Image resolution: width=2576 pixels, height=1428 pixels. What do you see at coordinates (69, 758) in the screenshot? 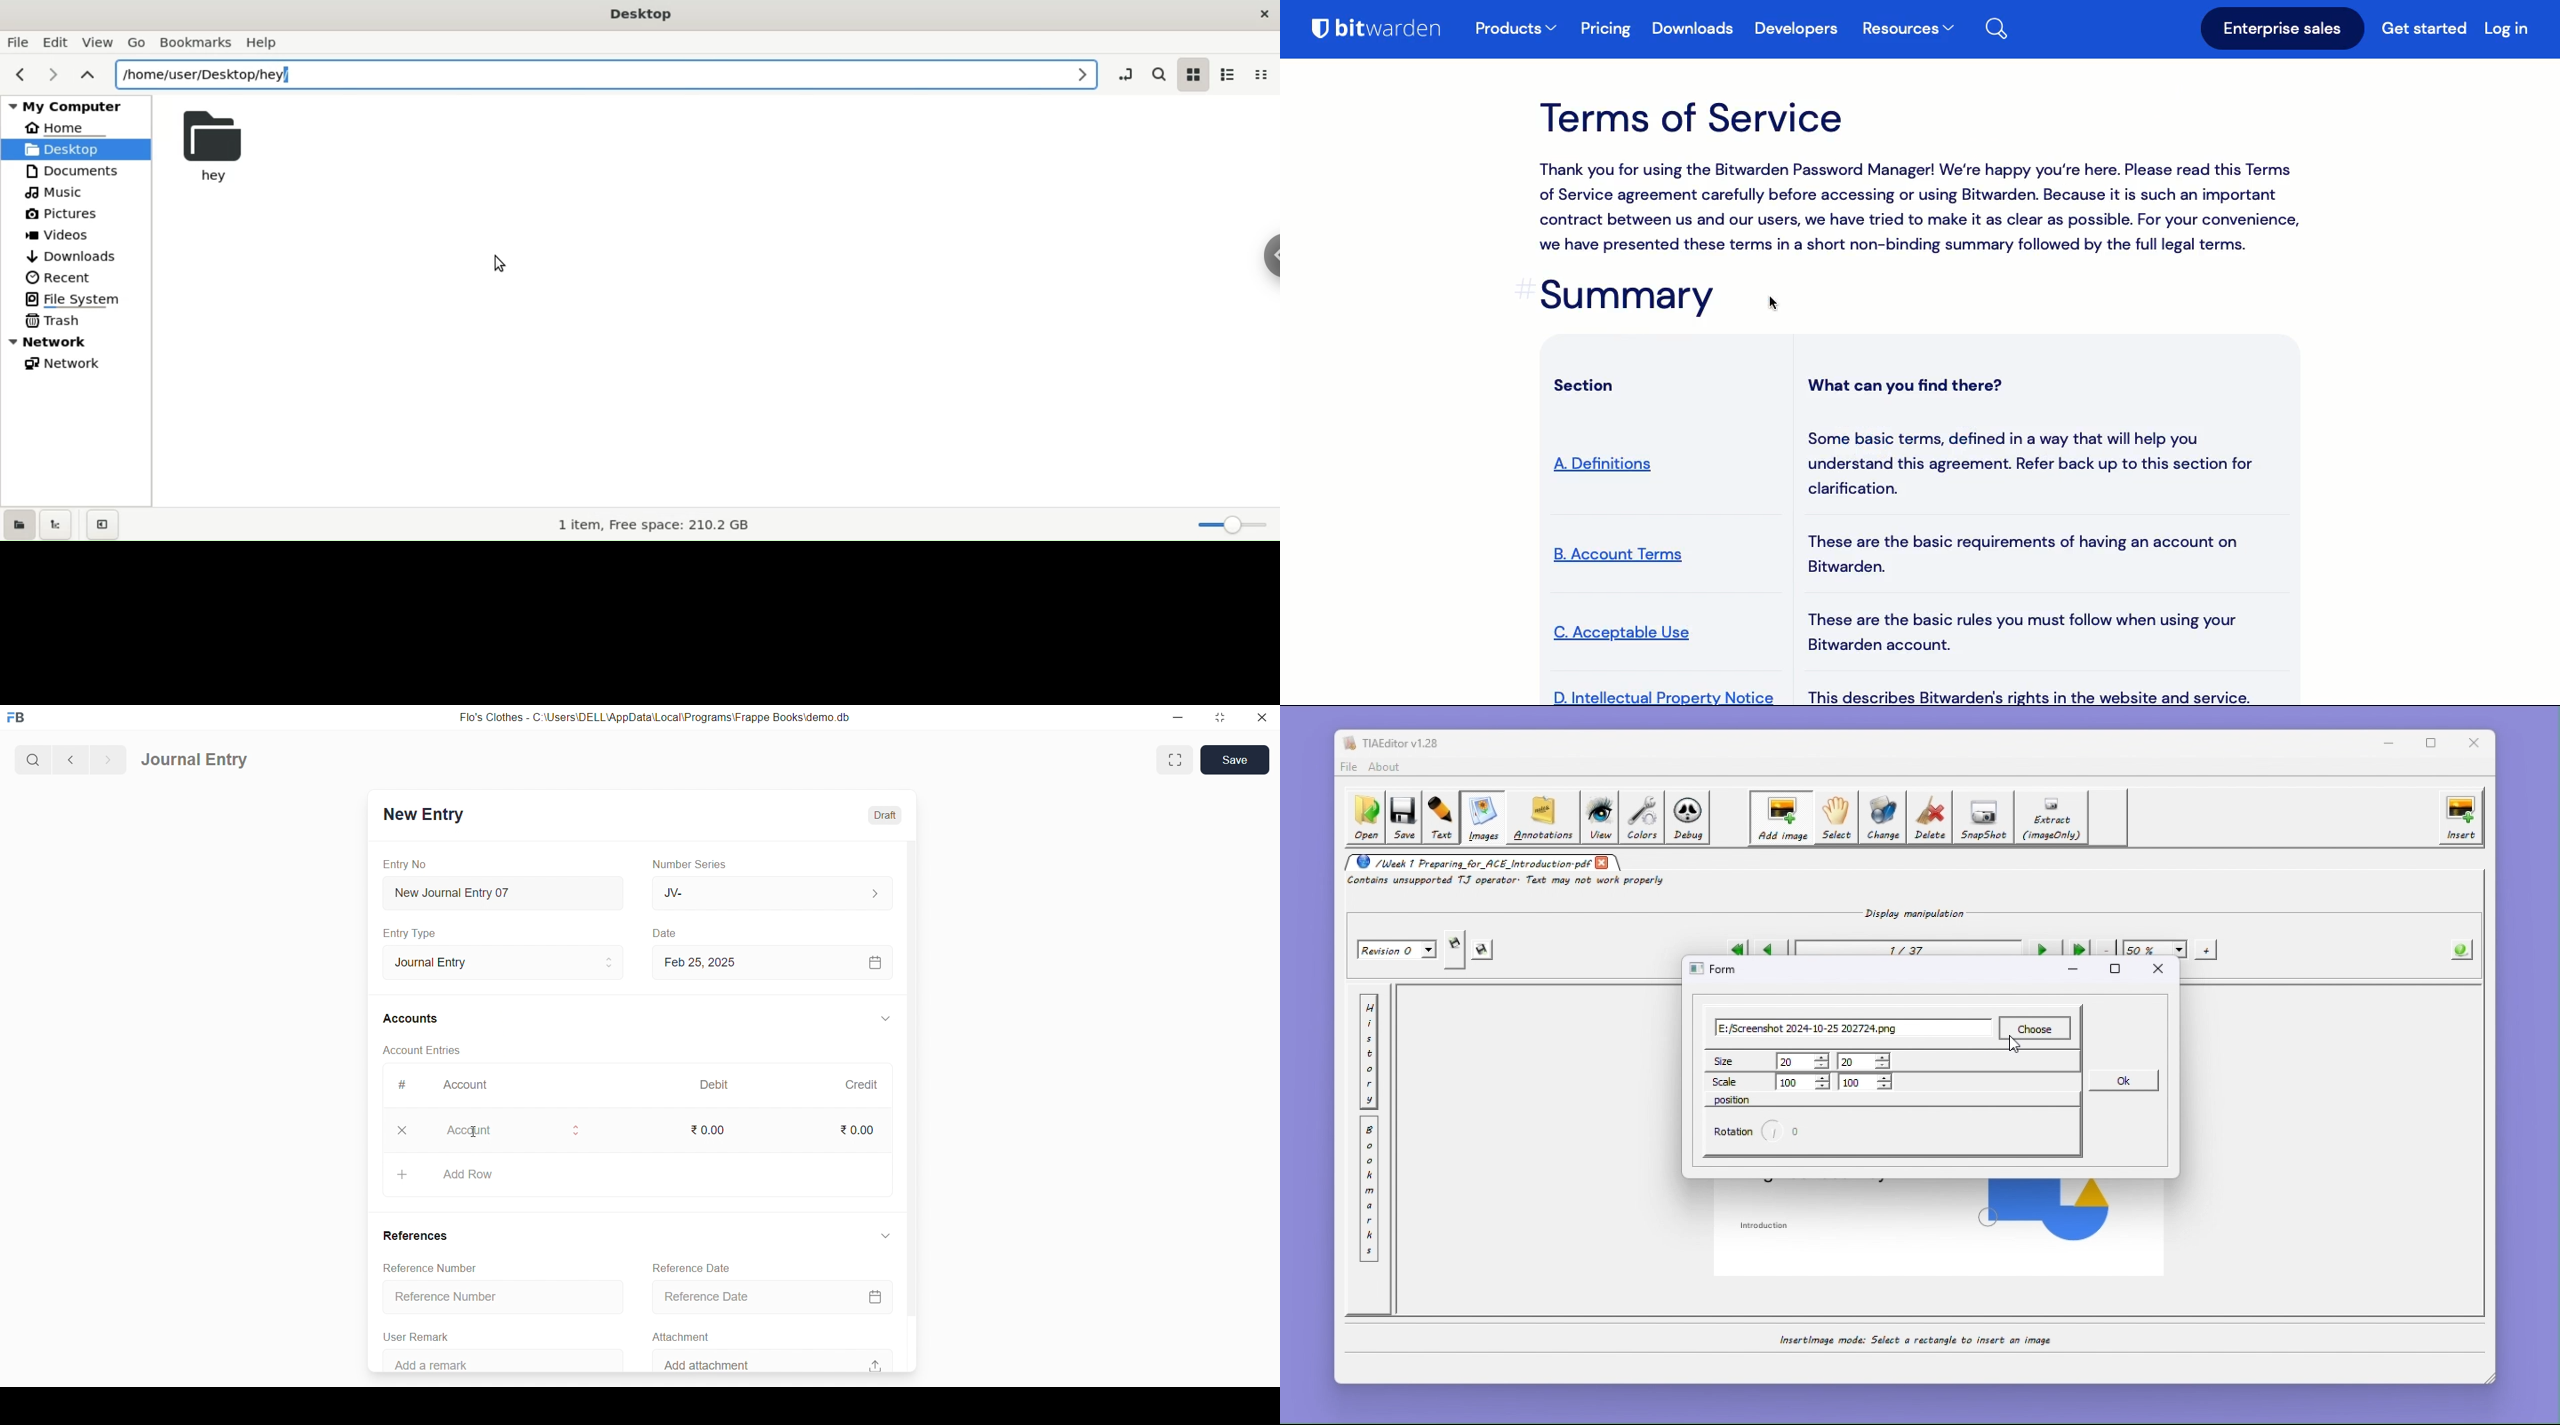
I see `navigate backward ` at bounding box center [69, 758].